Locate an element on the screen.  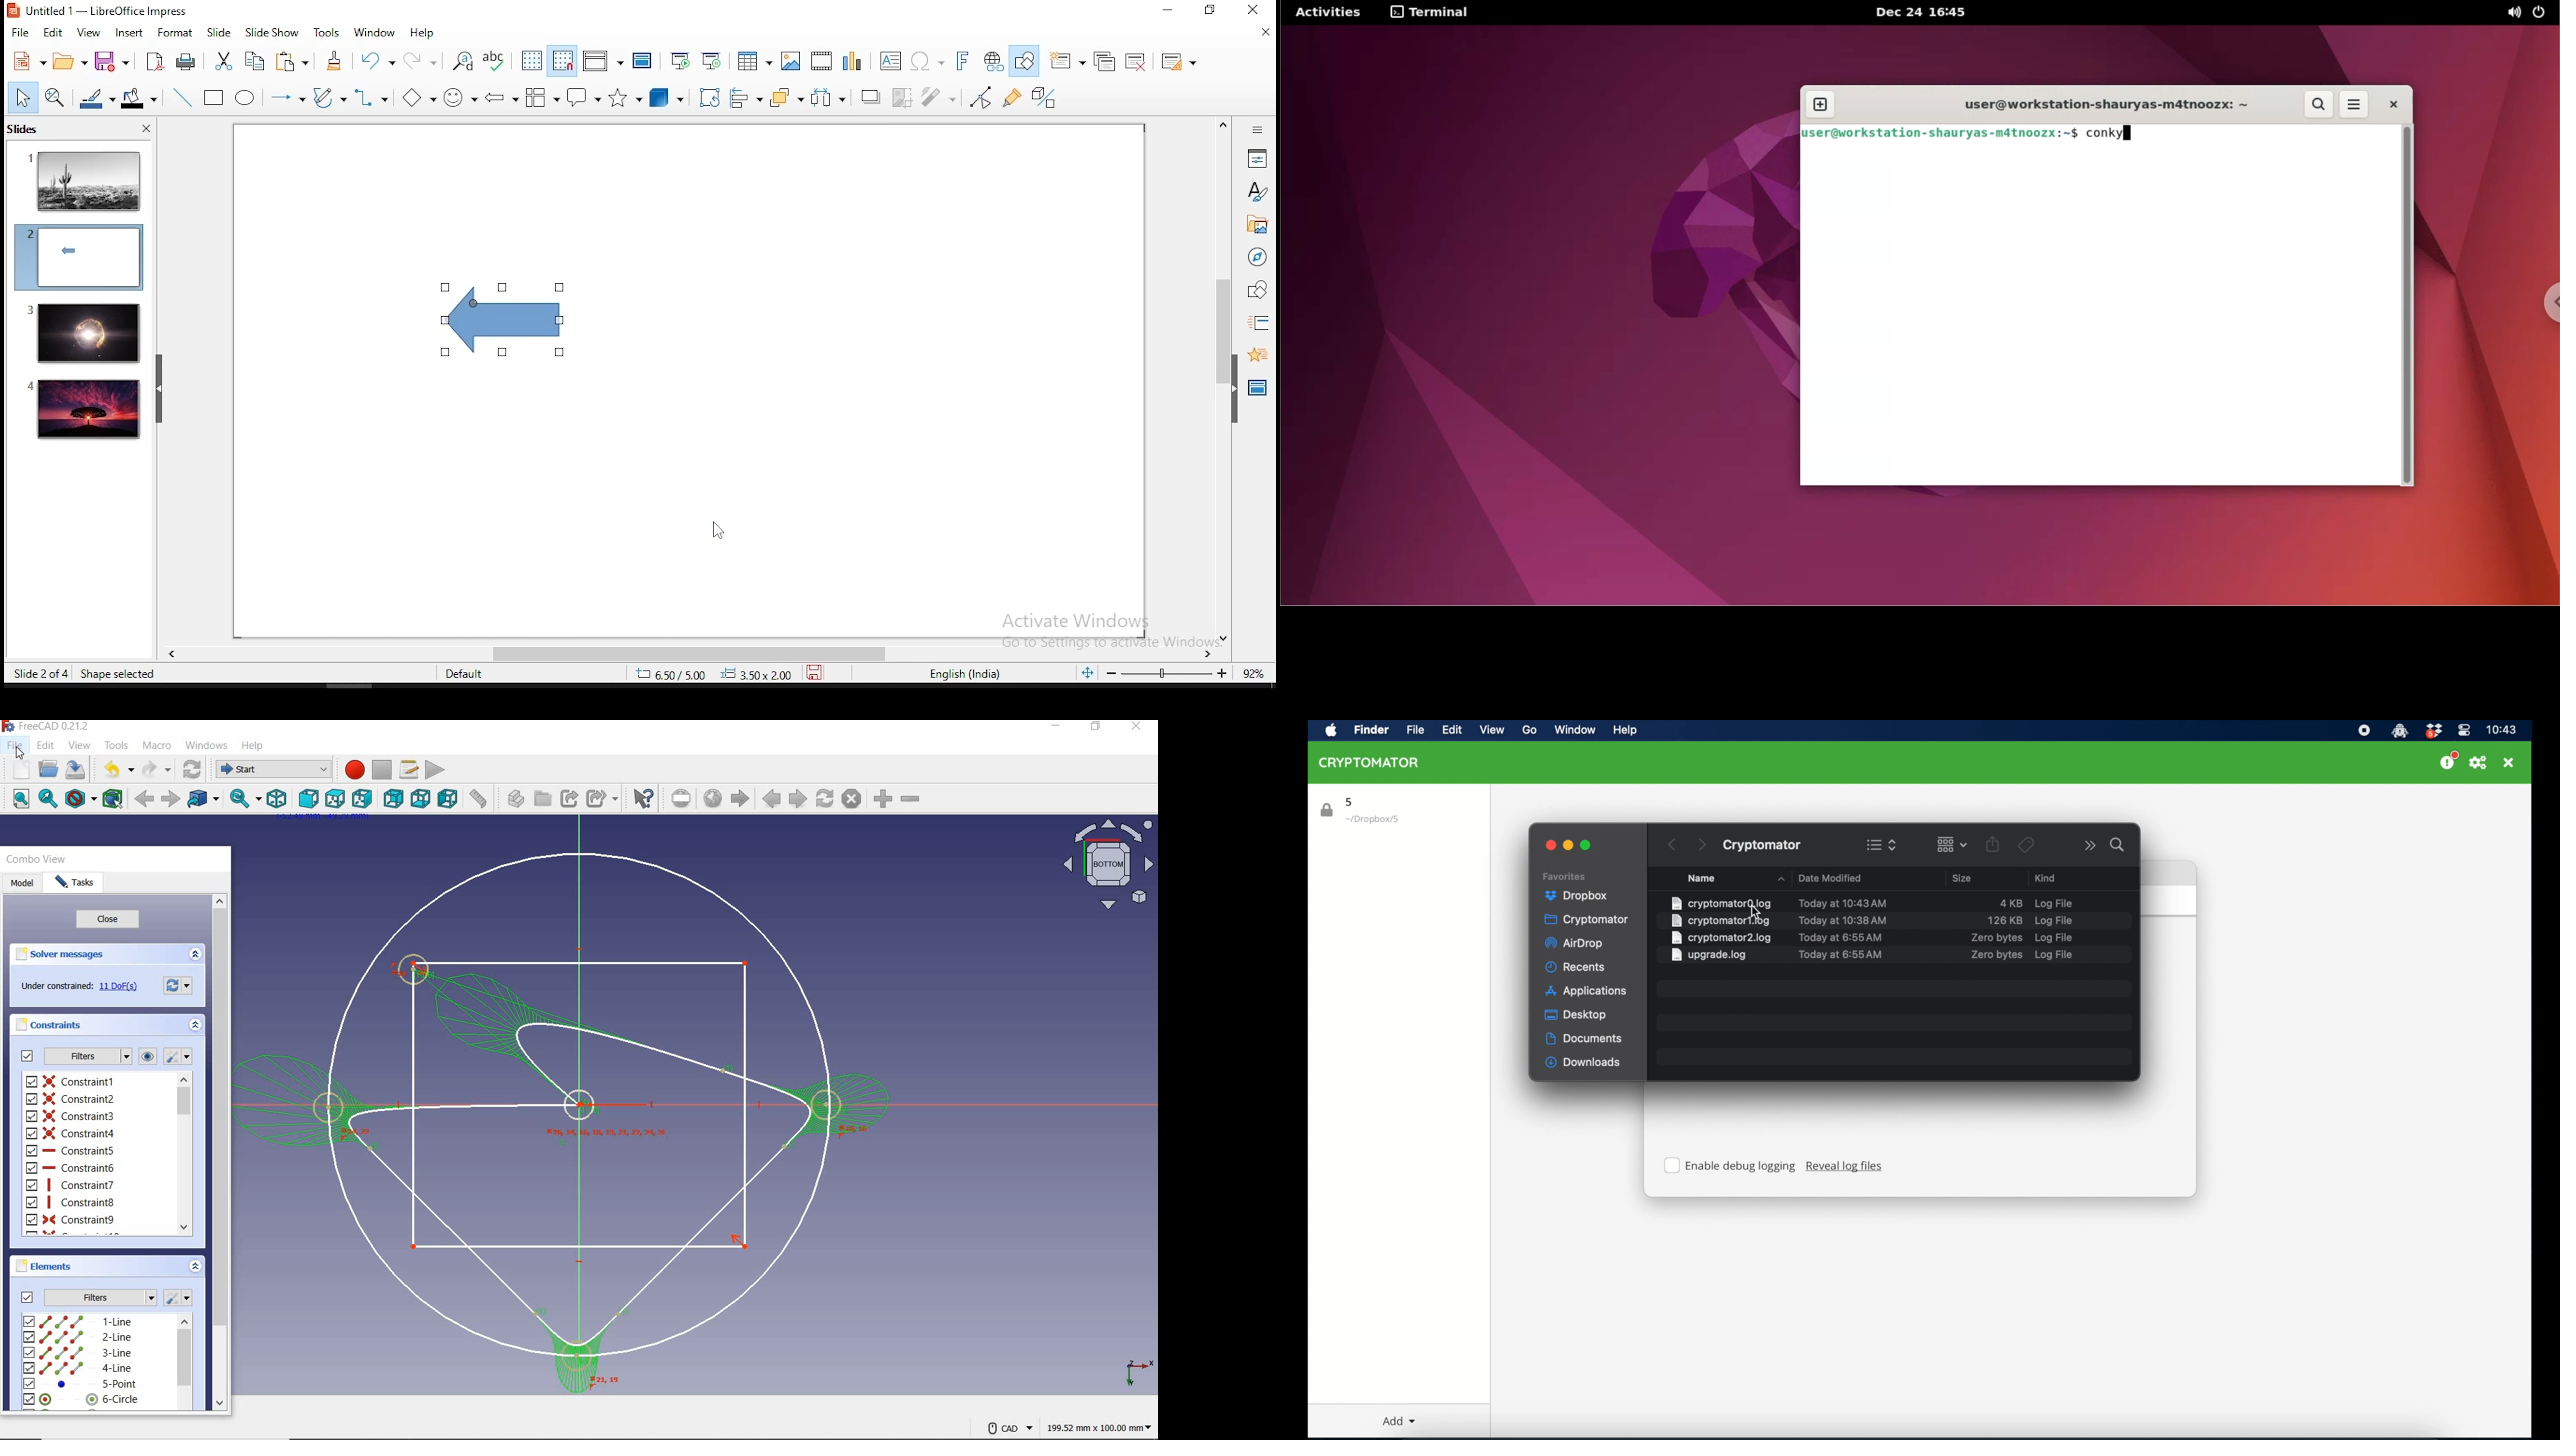
images is located at coordinates (789, 61).